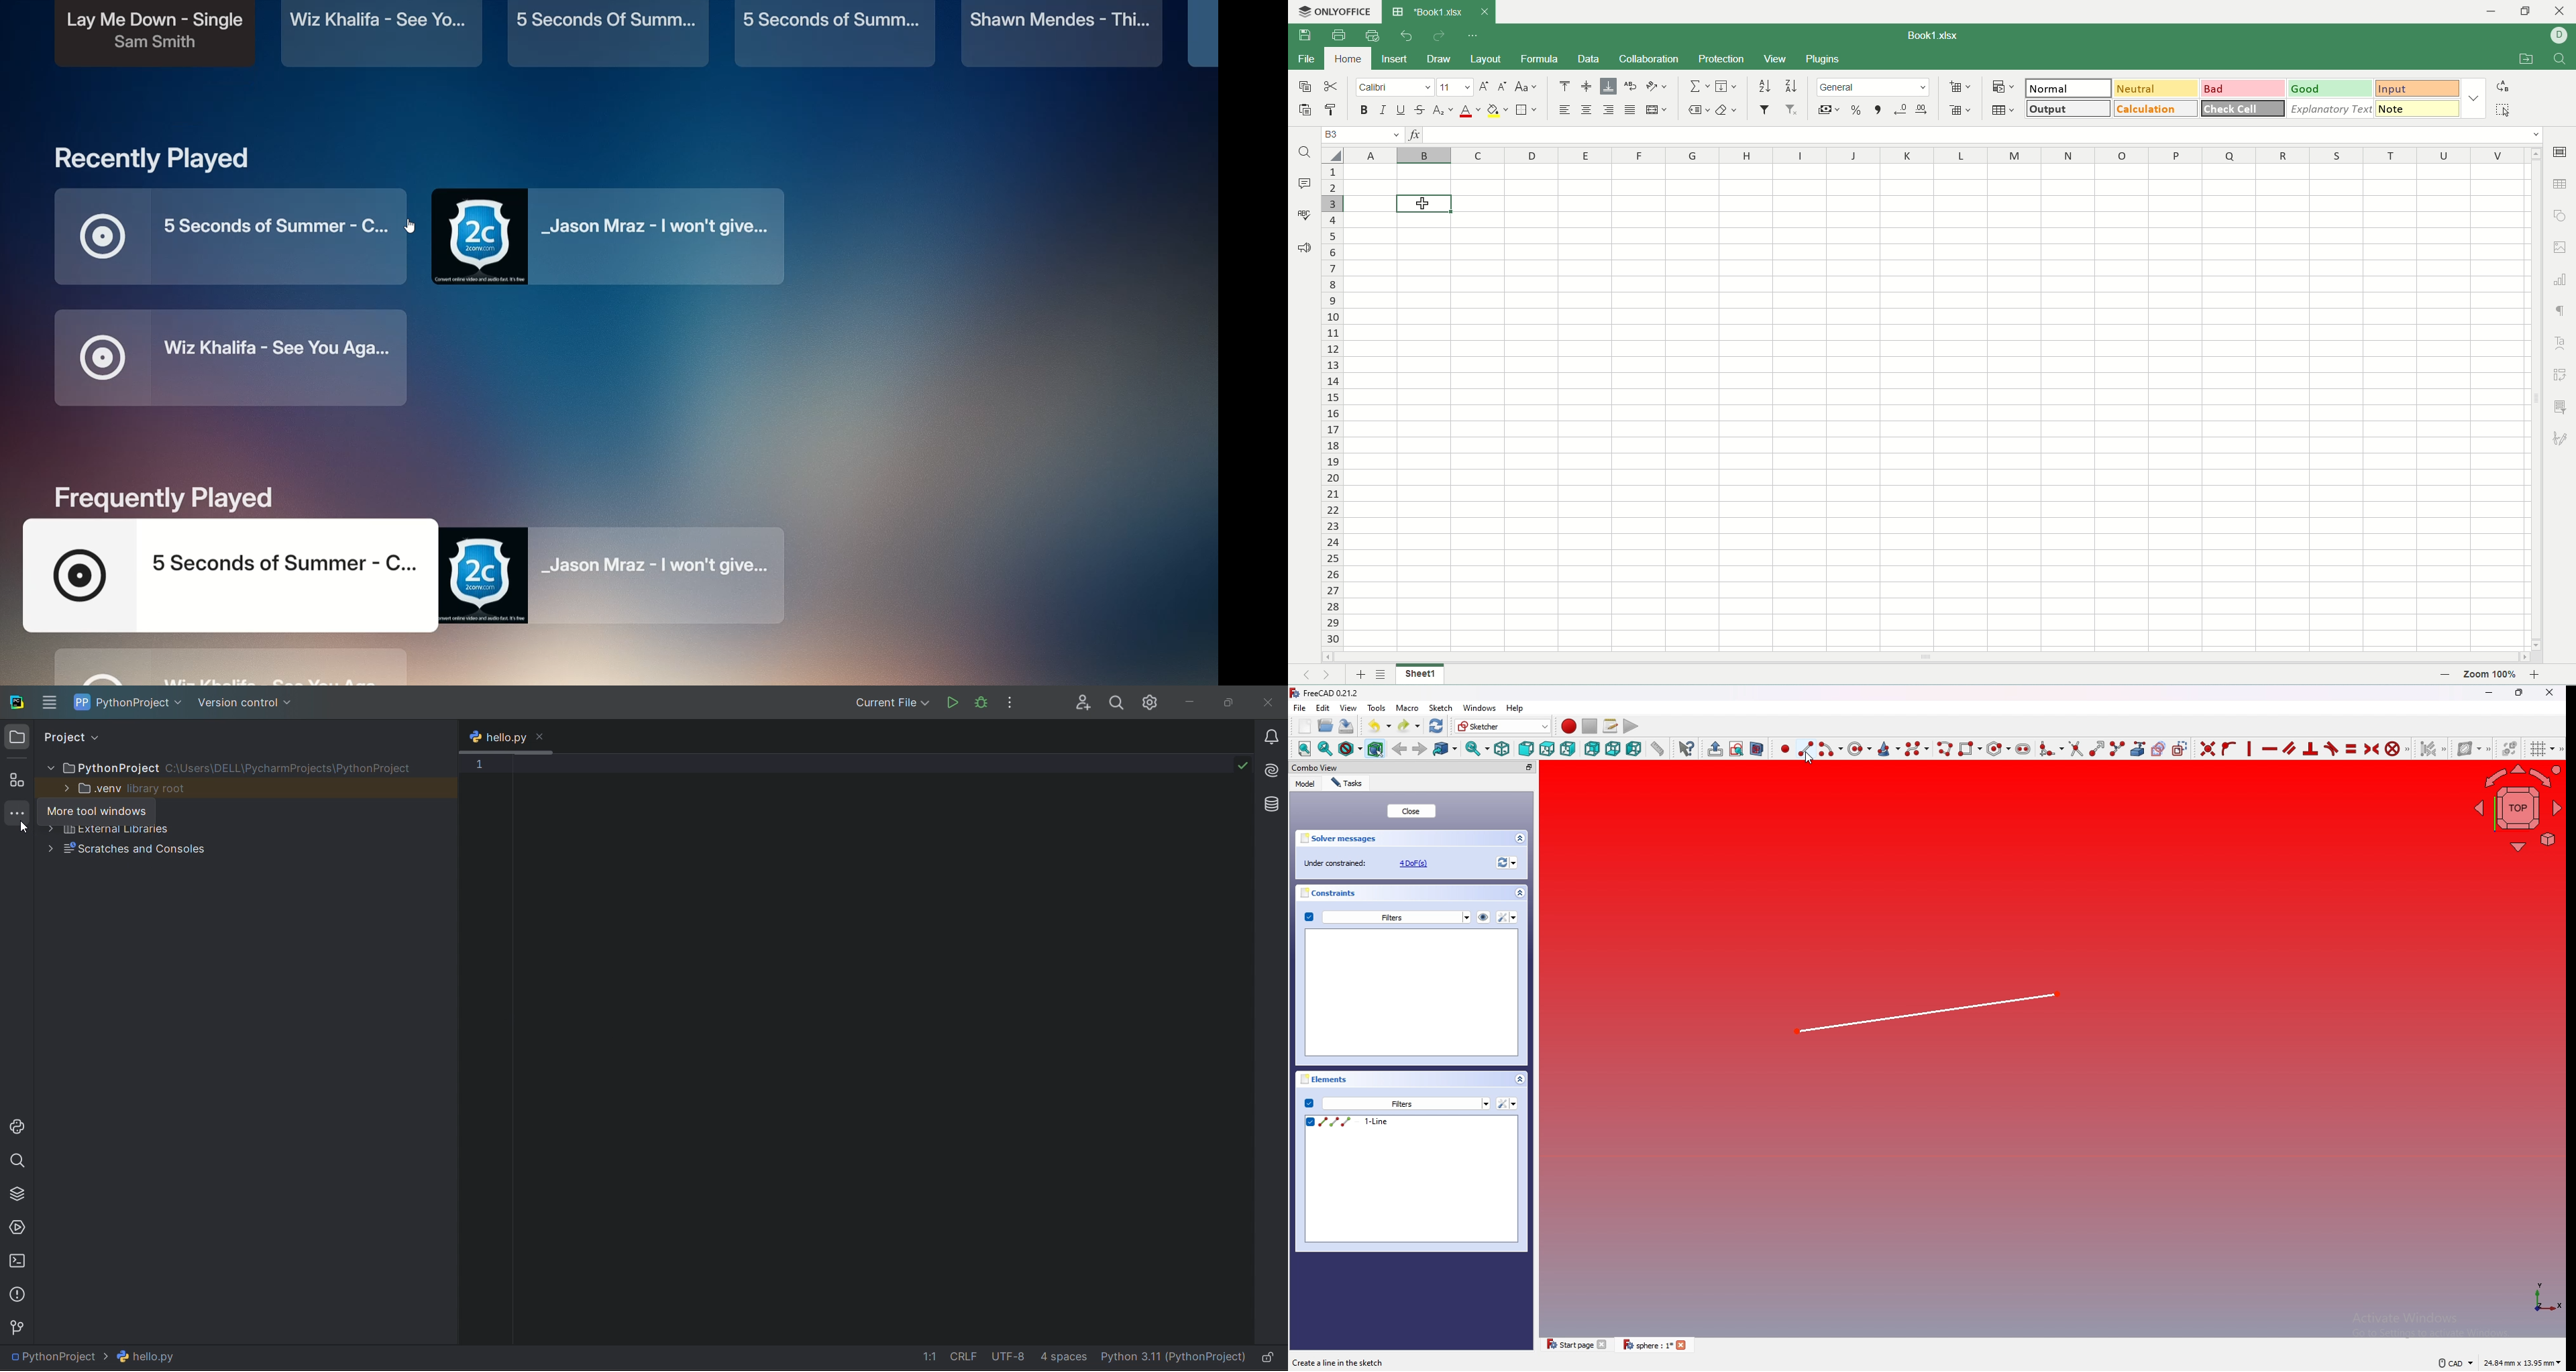  What do you see at coordinates (1271, 1358) in the screenshot?
I see `lock` at bounding box center [1271, 1358].